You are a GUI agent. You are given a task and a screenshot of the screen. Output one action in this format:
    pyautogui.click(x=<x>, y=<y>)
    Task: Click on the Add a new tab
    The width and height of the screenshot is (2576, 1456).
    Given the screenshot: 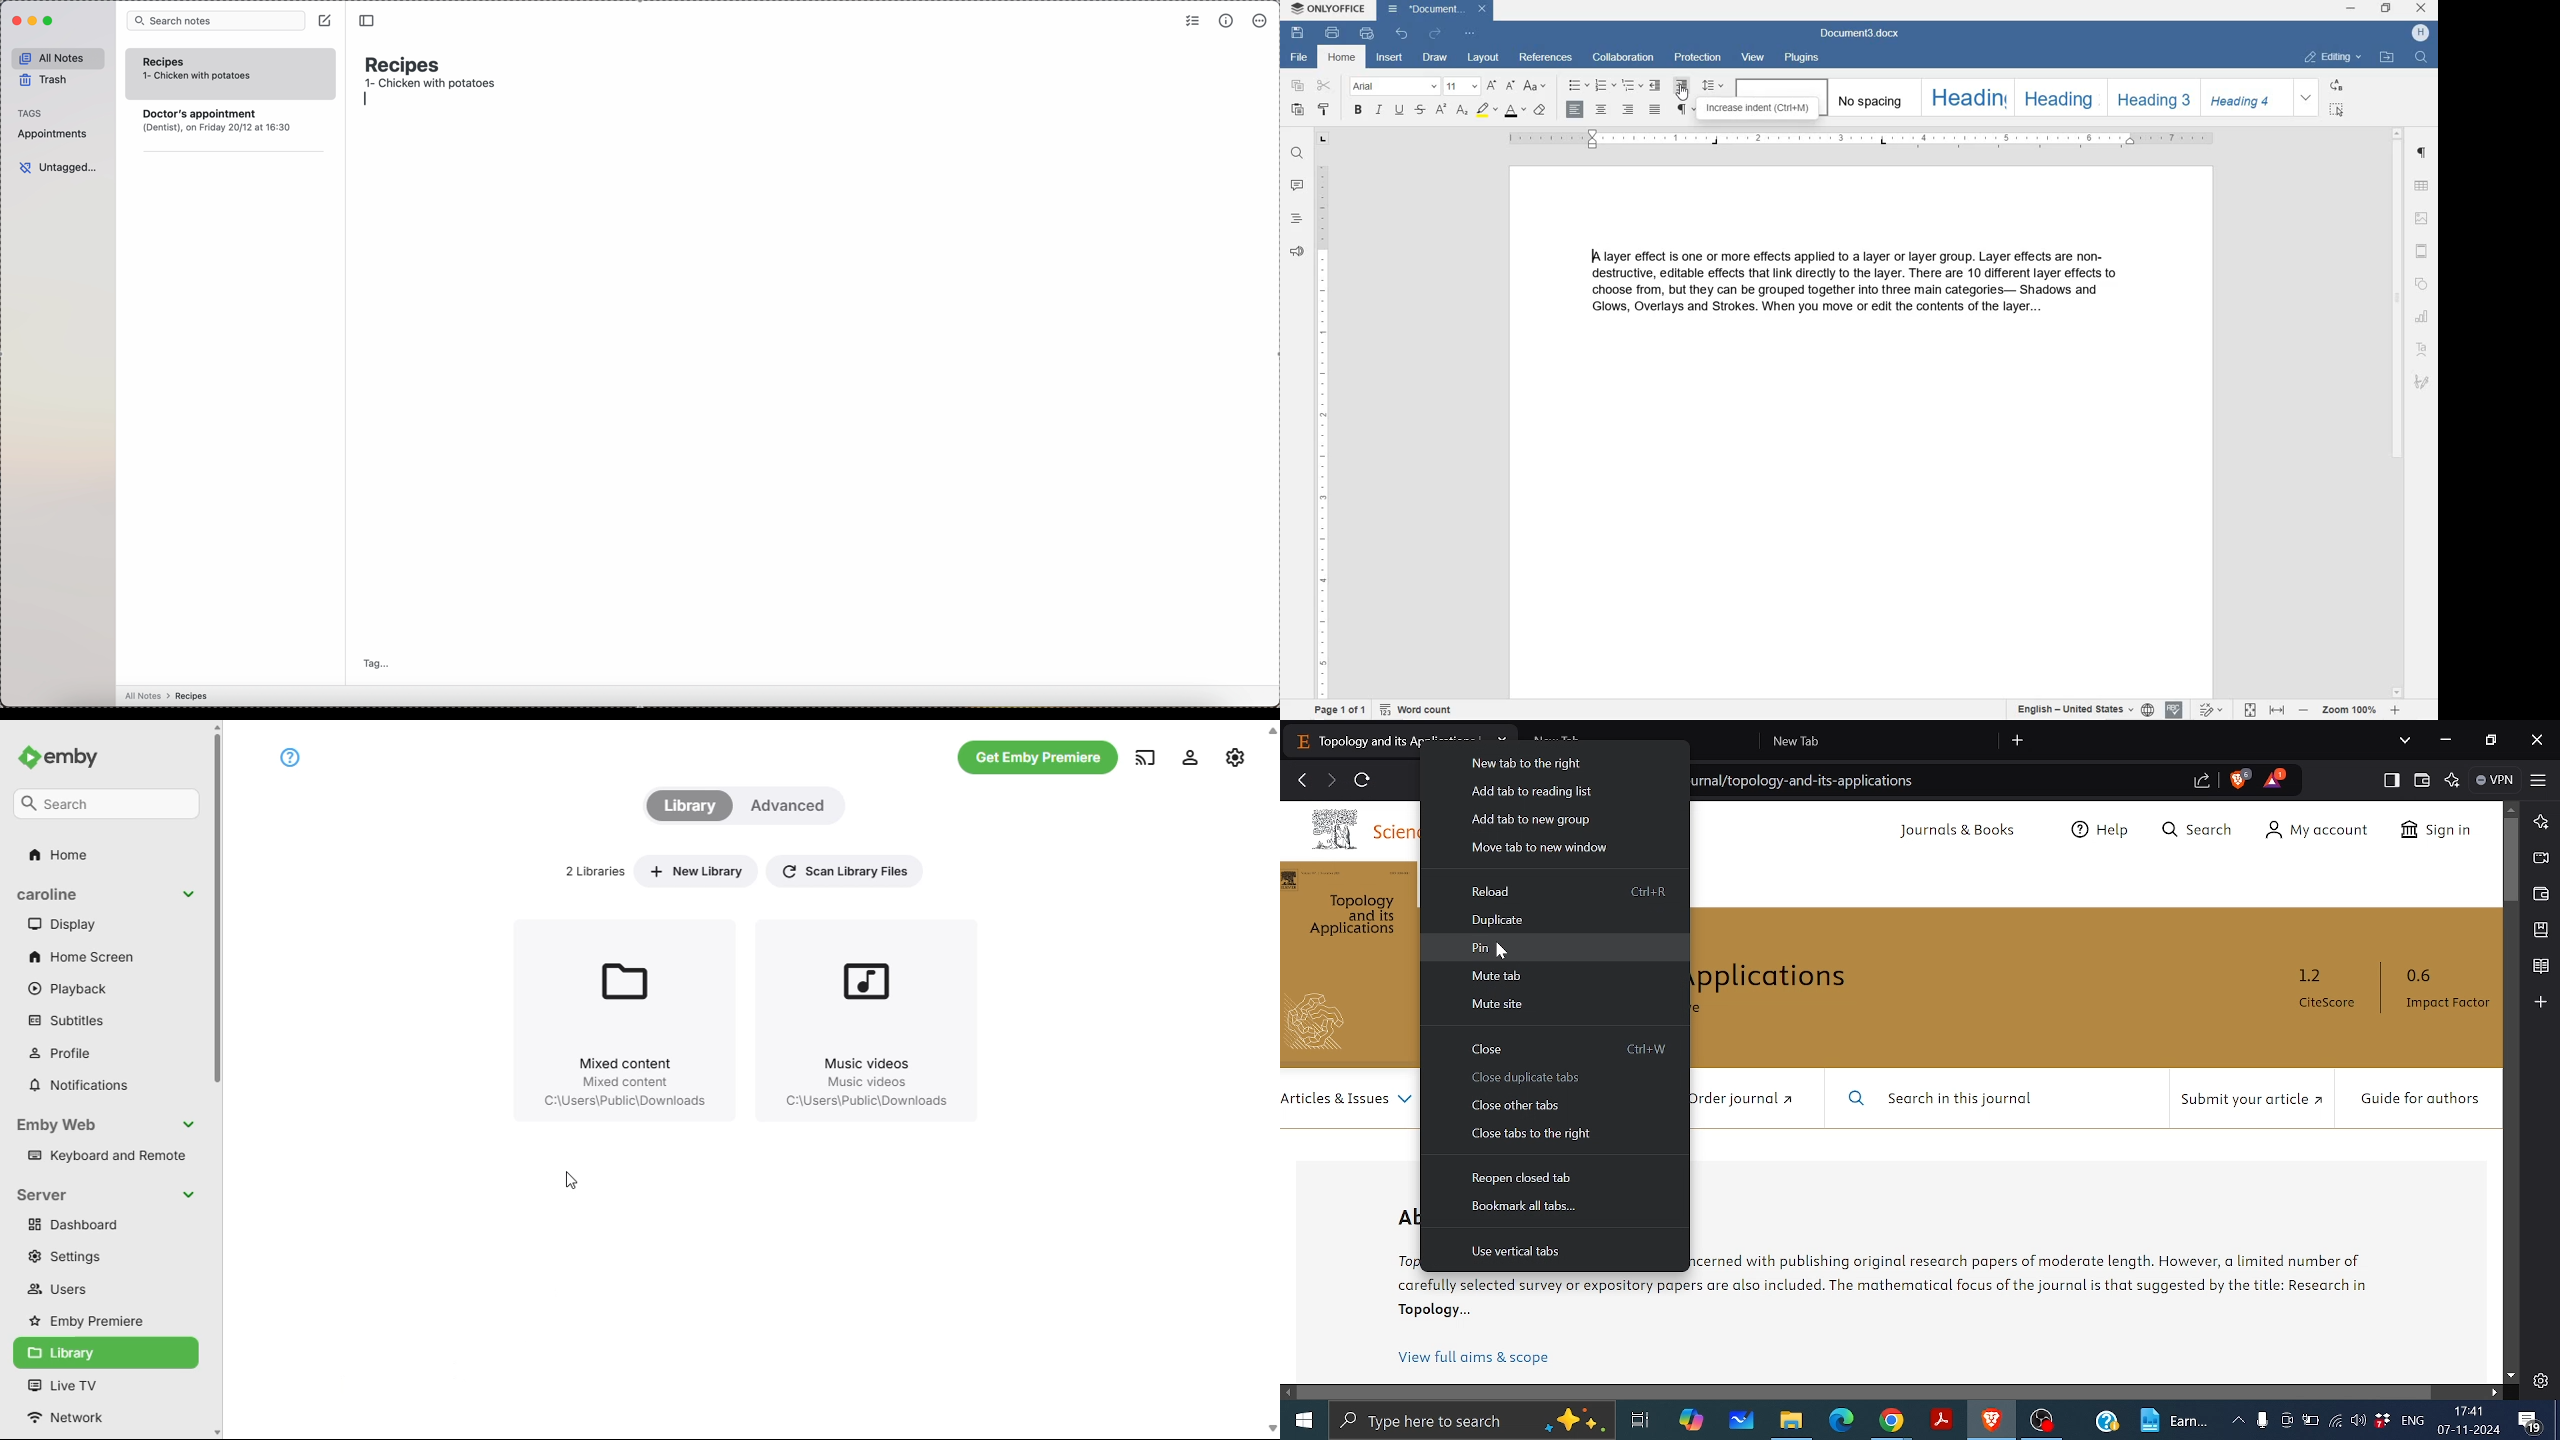 What is the action you would take?
    pyautogui.click(x=2019, y=740)
    